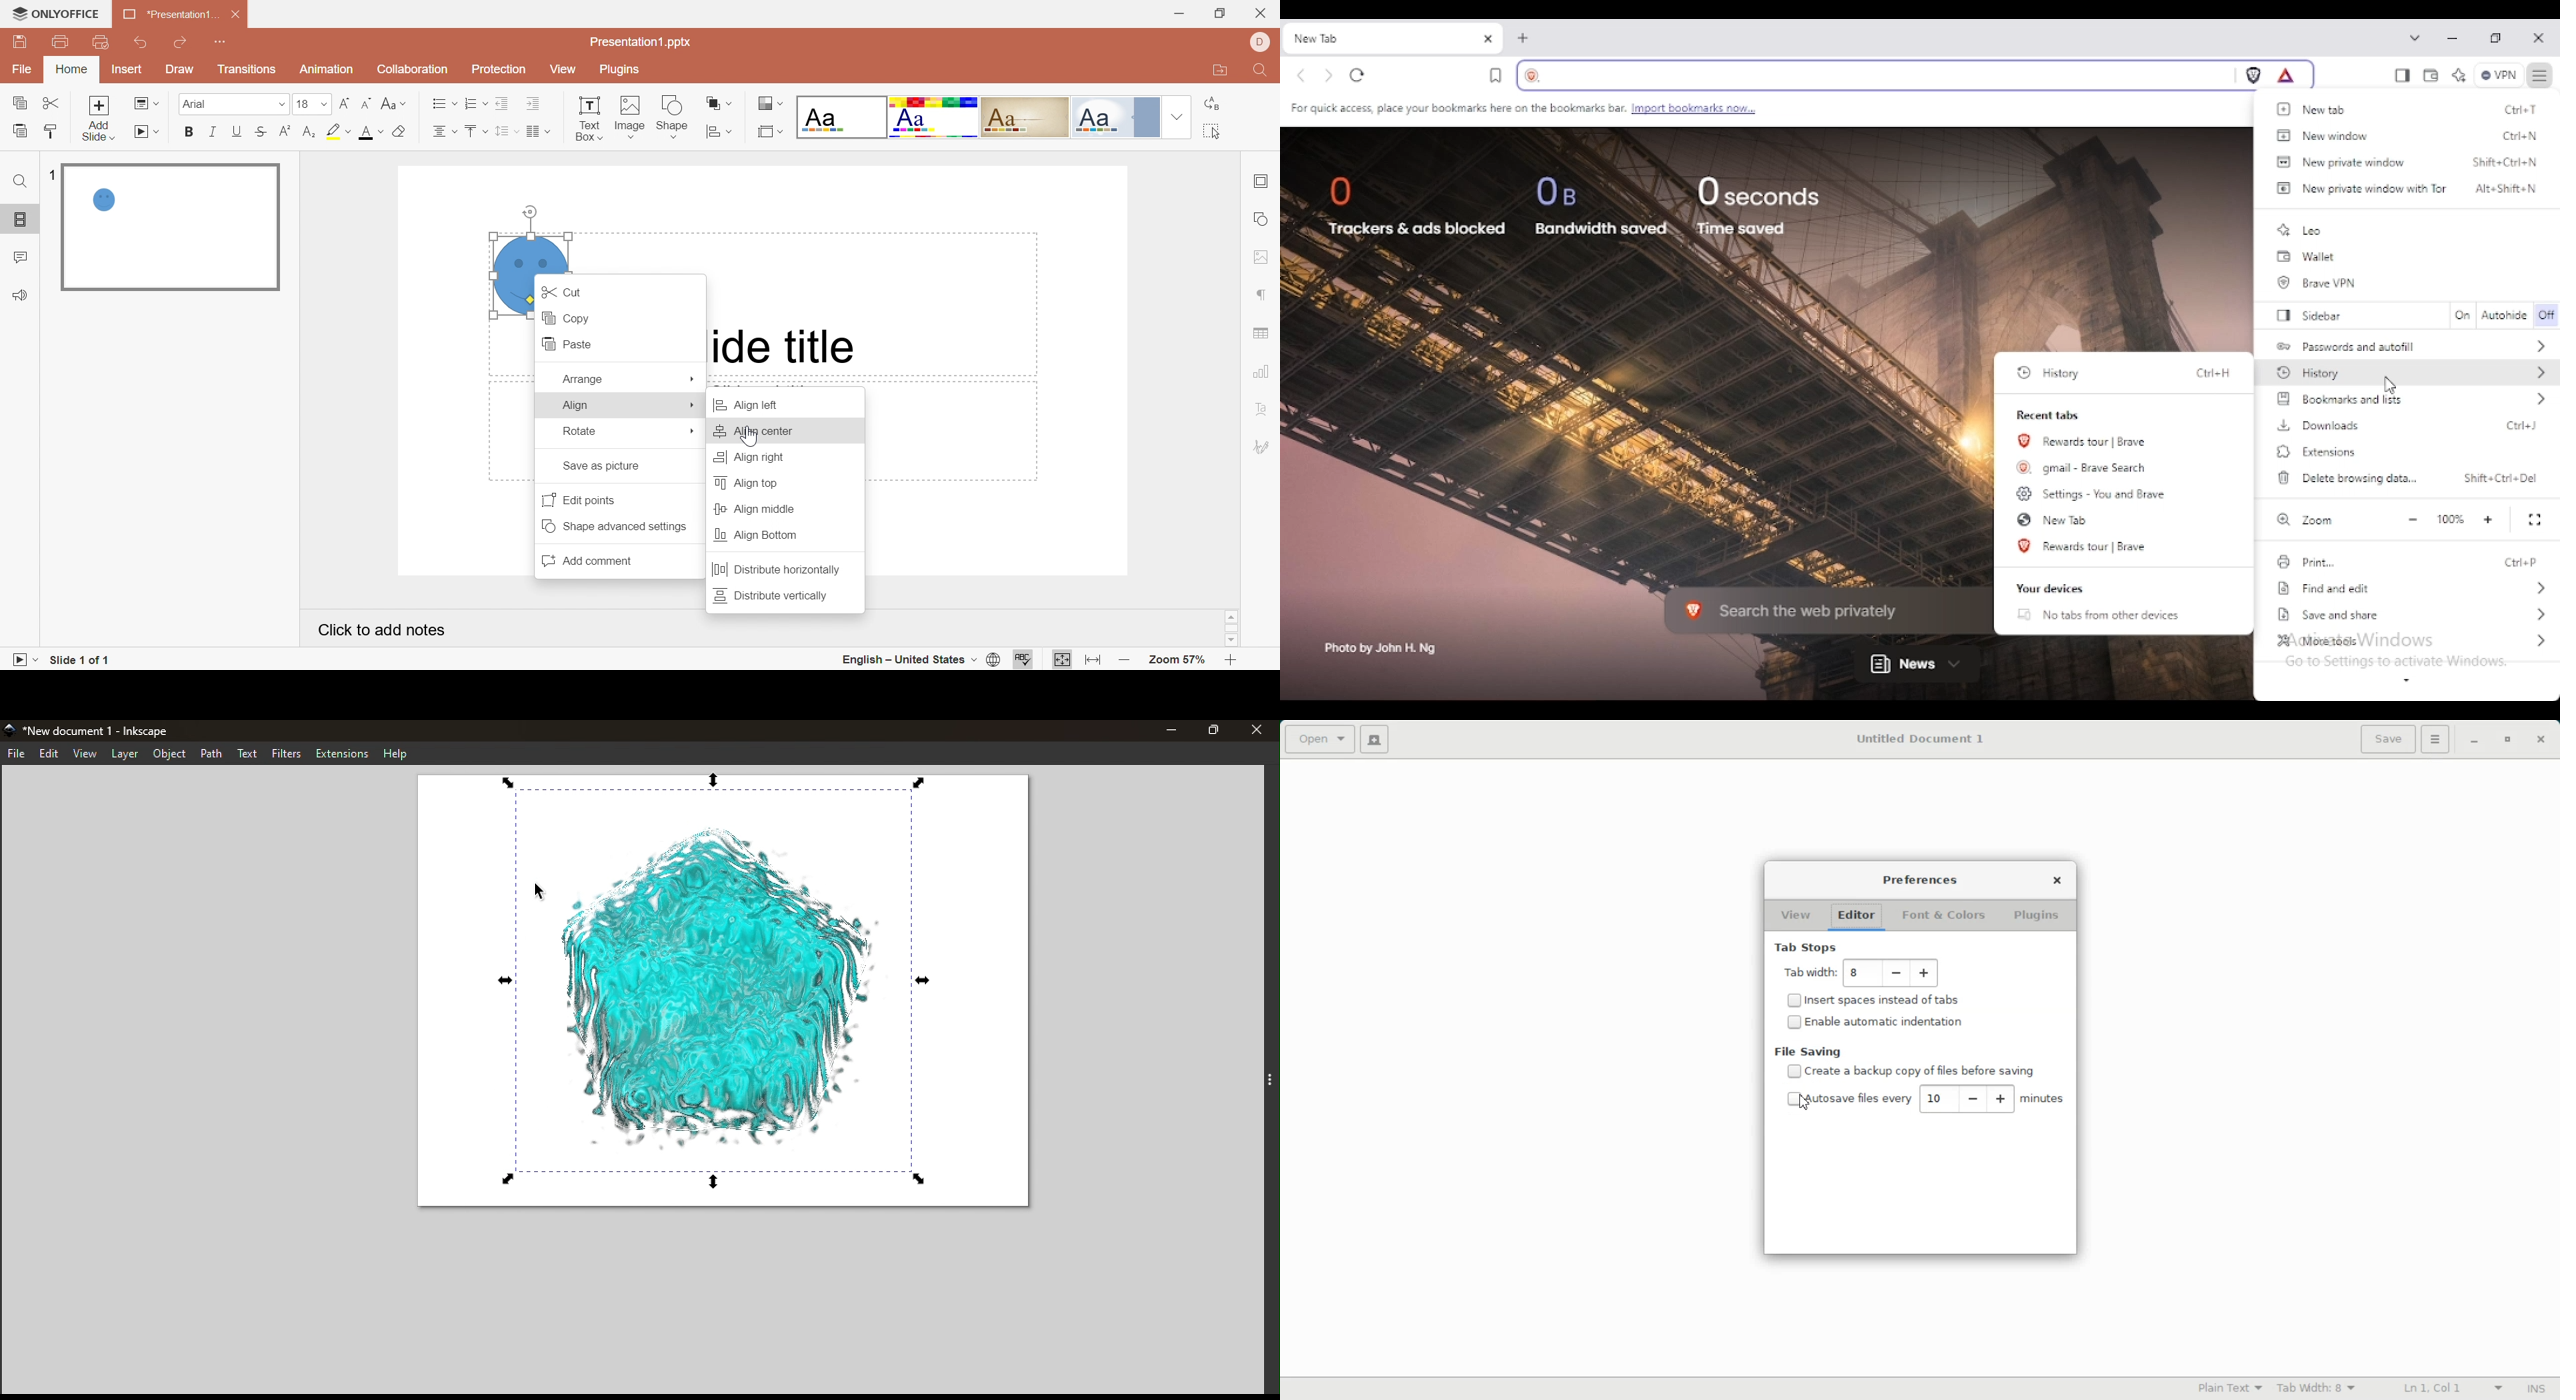  I want to click on More, so click(693, 407).